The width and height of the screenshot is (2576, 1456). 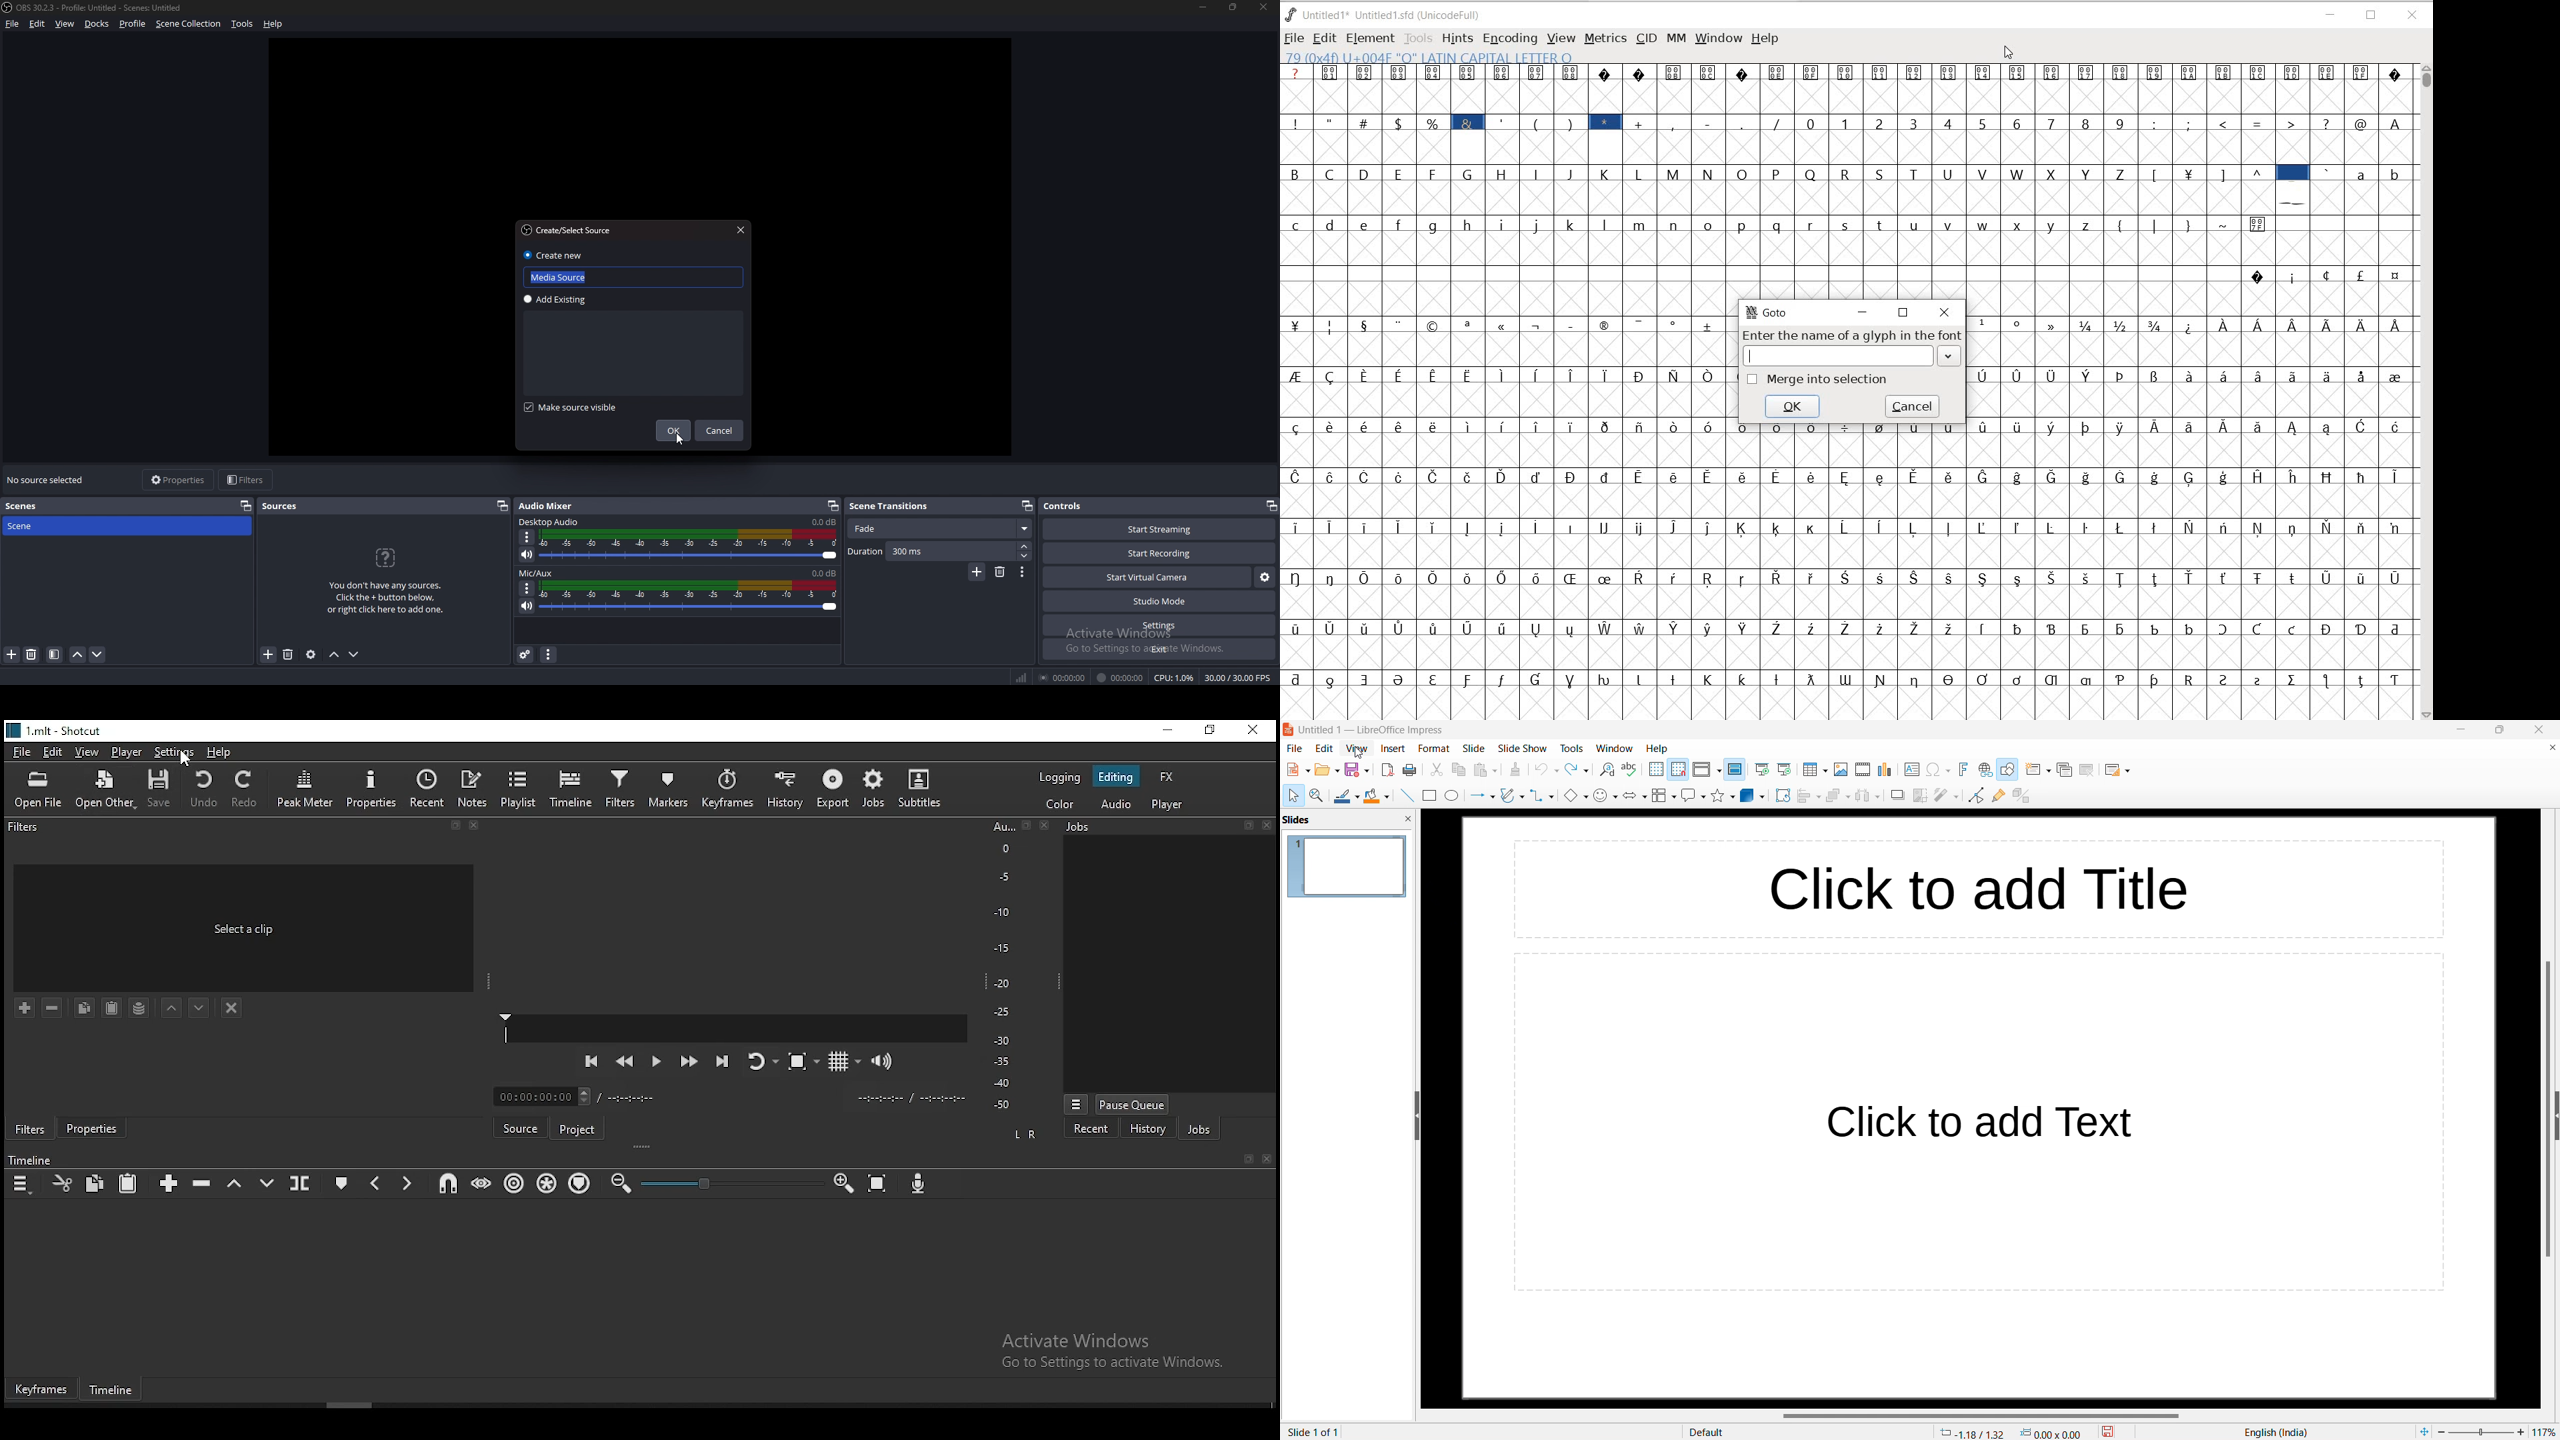 What do you see at coordinates (1543, 795) in the screenshot?
I see `connectors` at bounding box center [1543, 795].